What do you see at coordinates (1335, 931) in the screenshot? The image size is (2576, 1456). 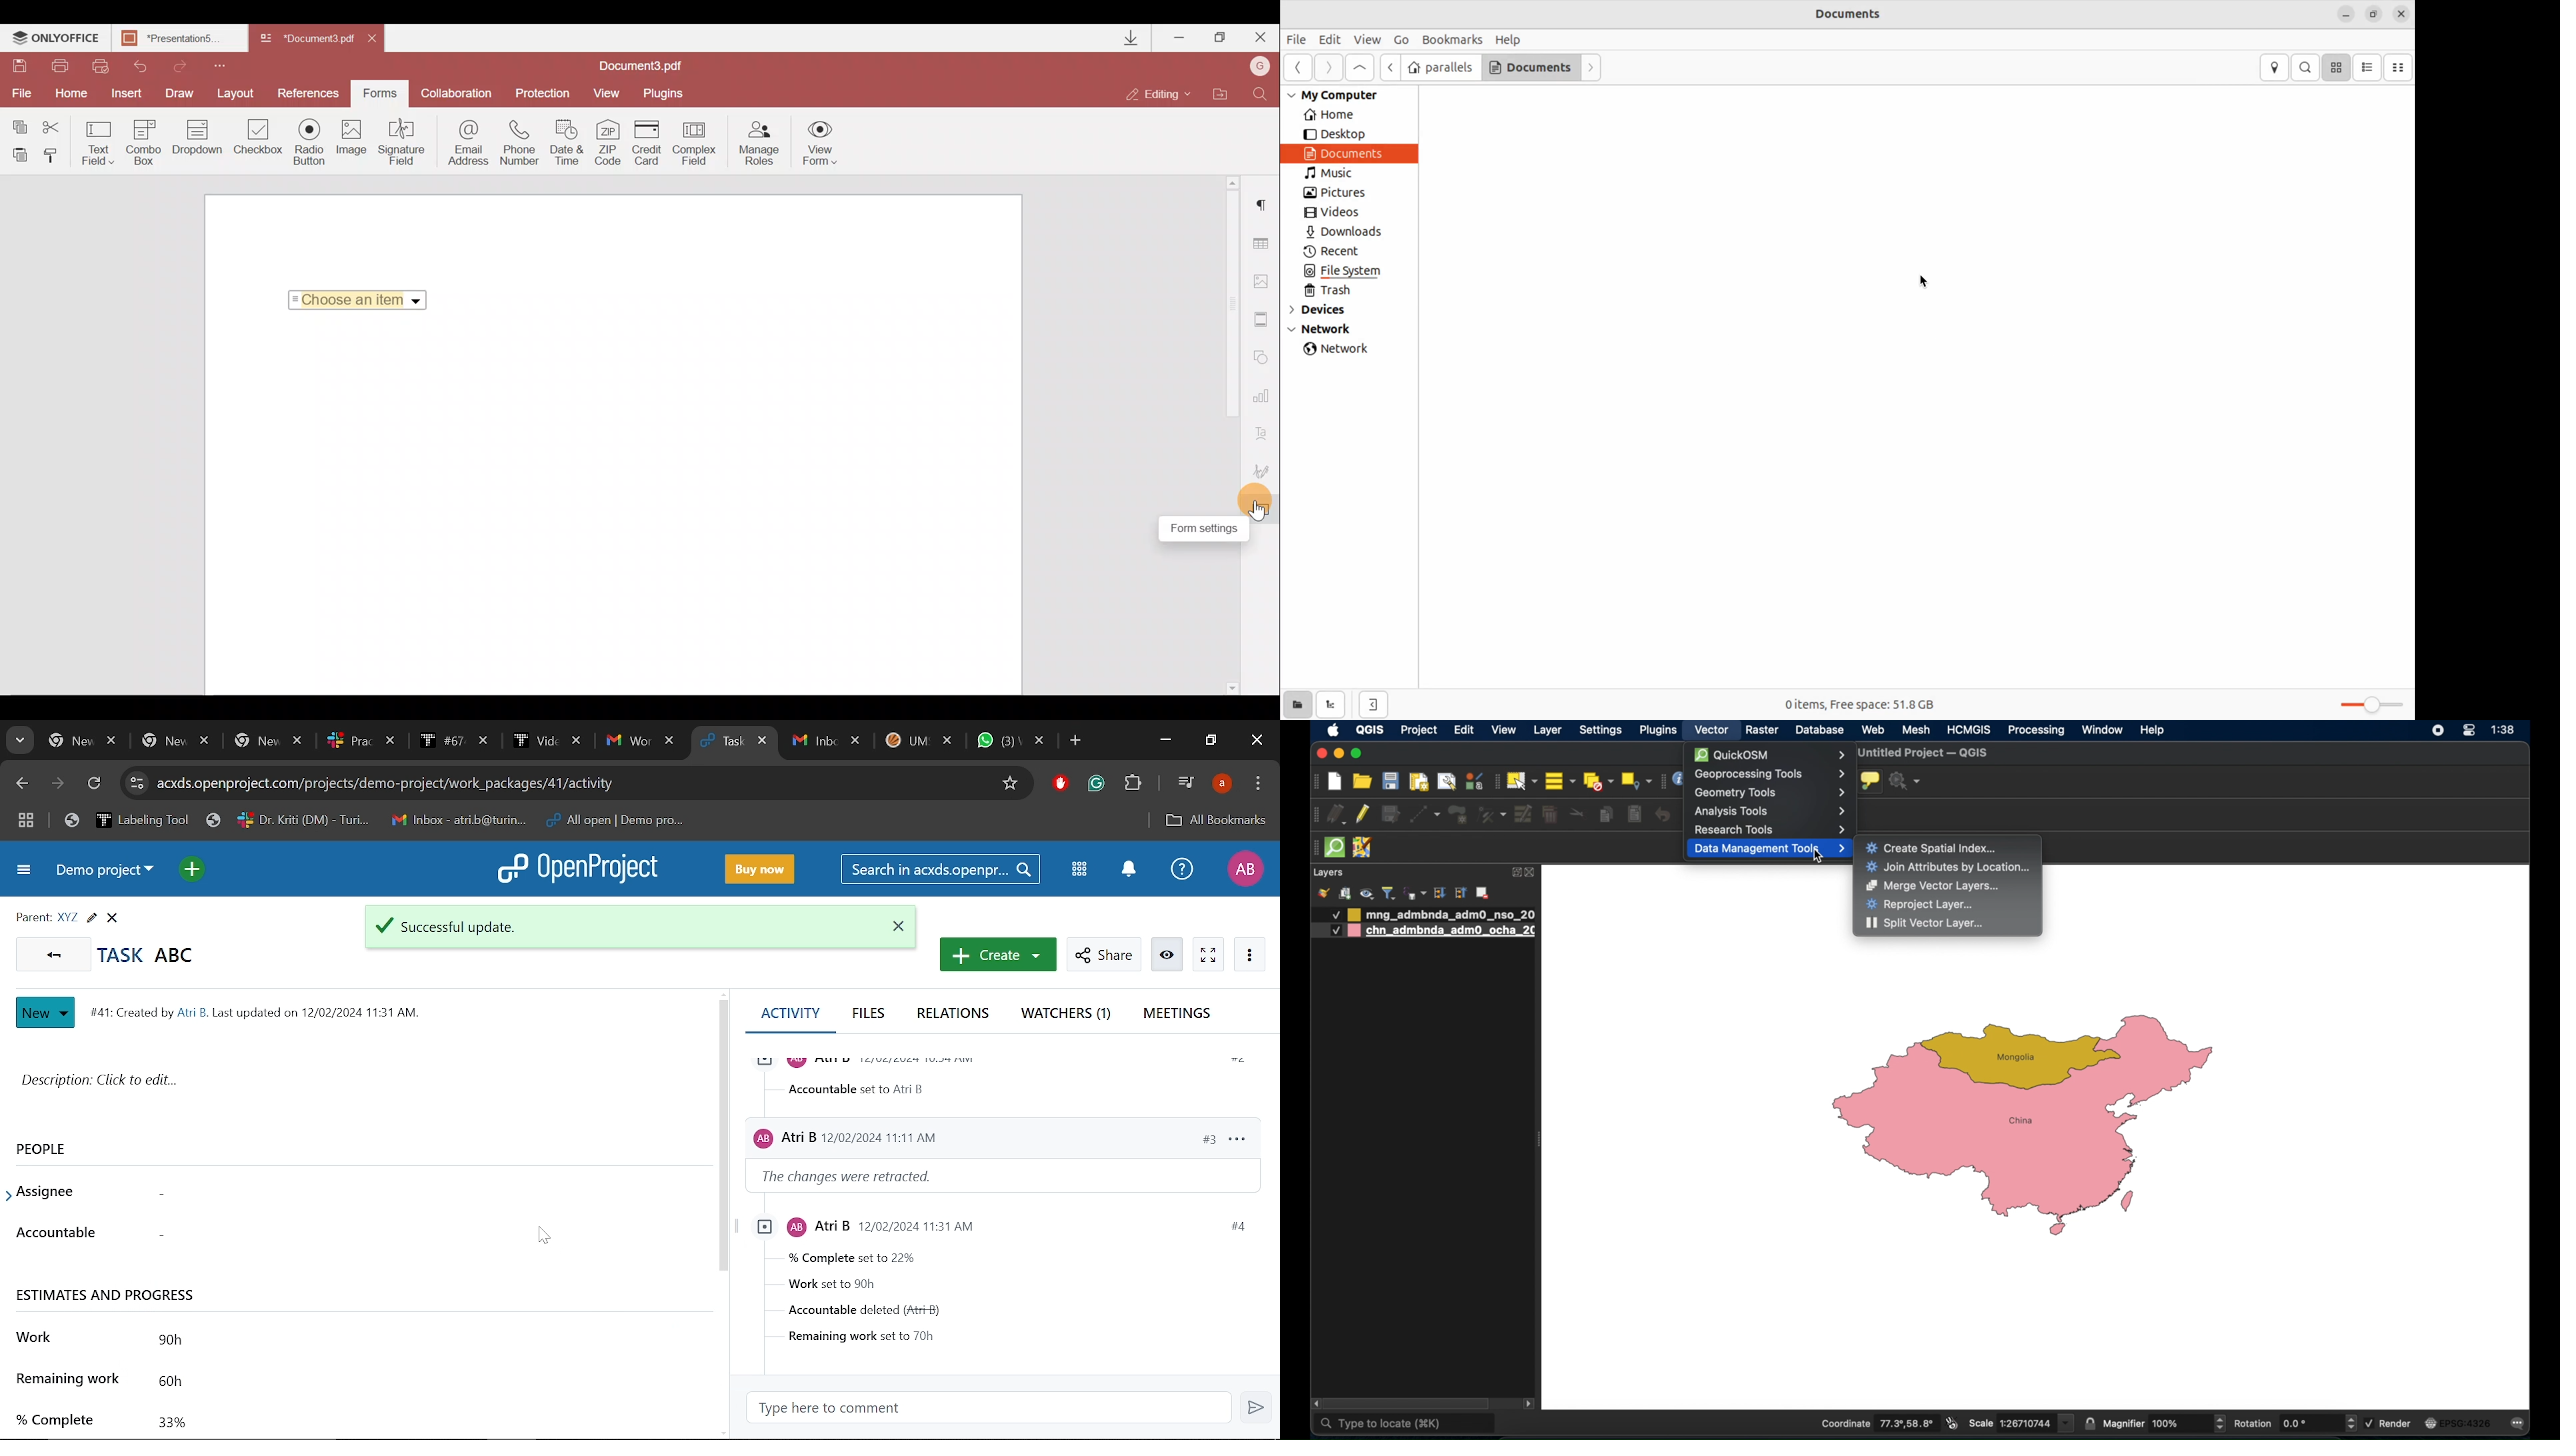 I see `` at bounding box center [1335, 931].